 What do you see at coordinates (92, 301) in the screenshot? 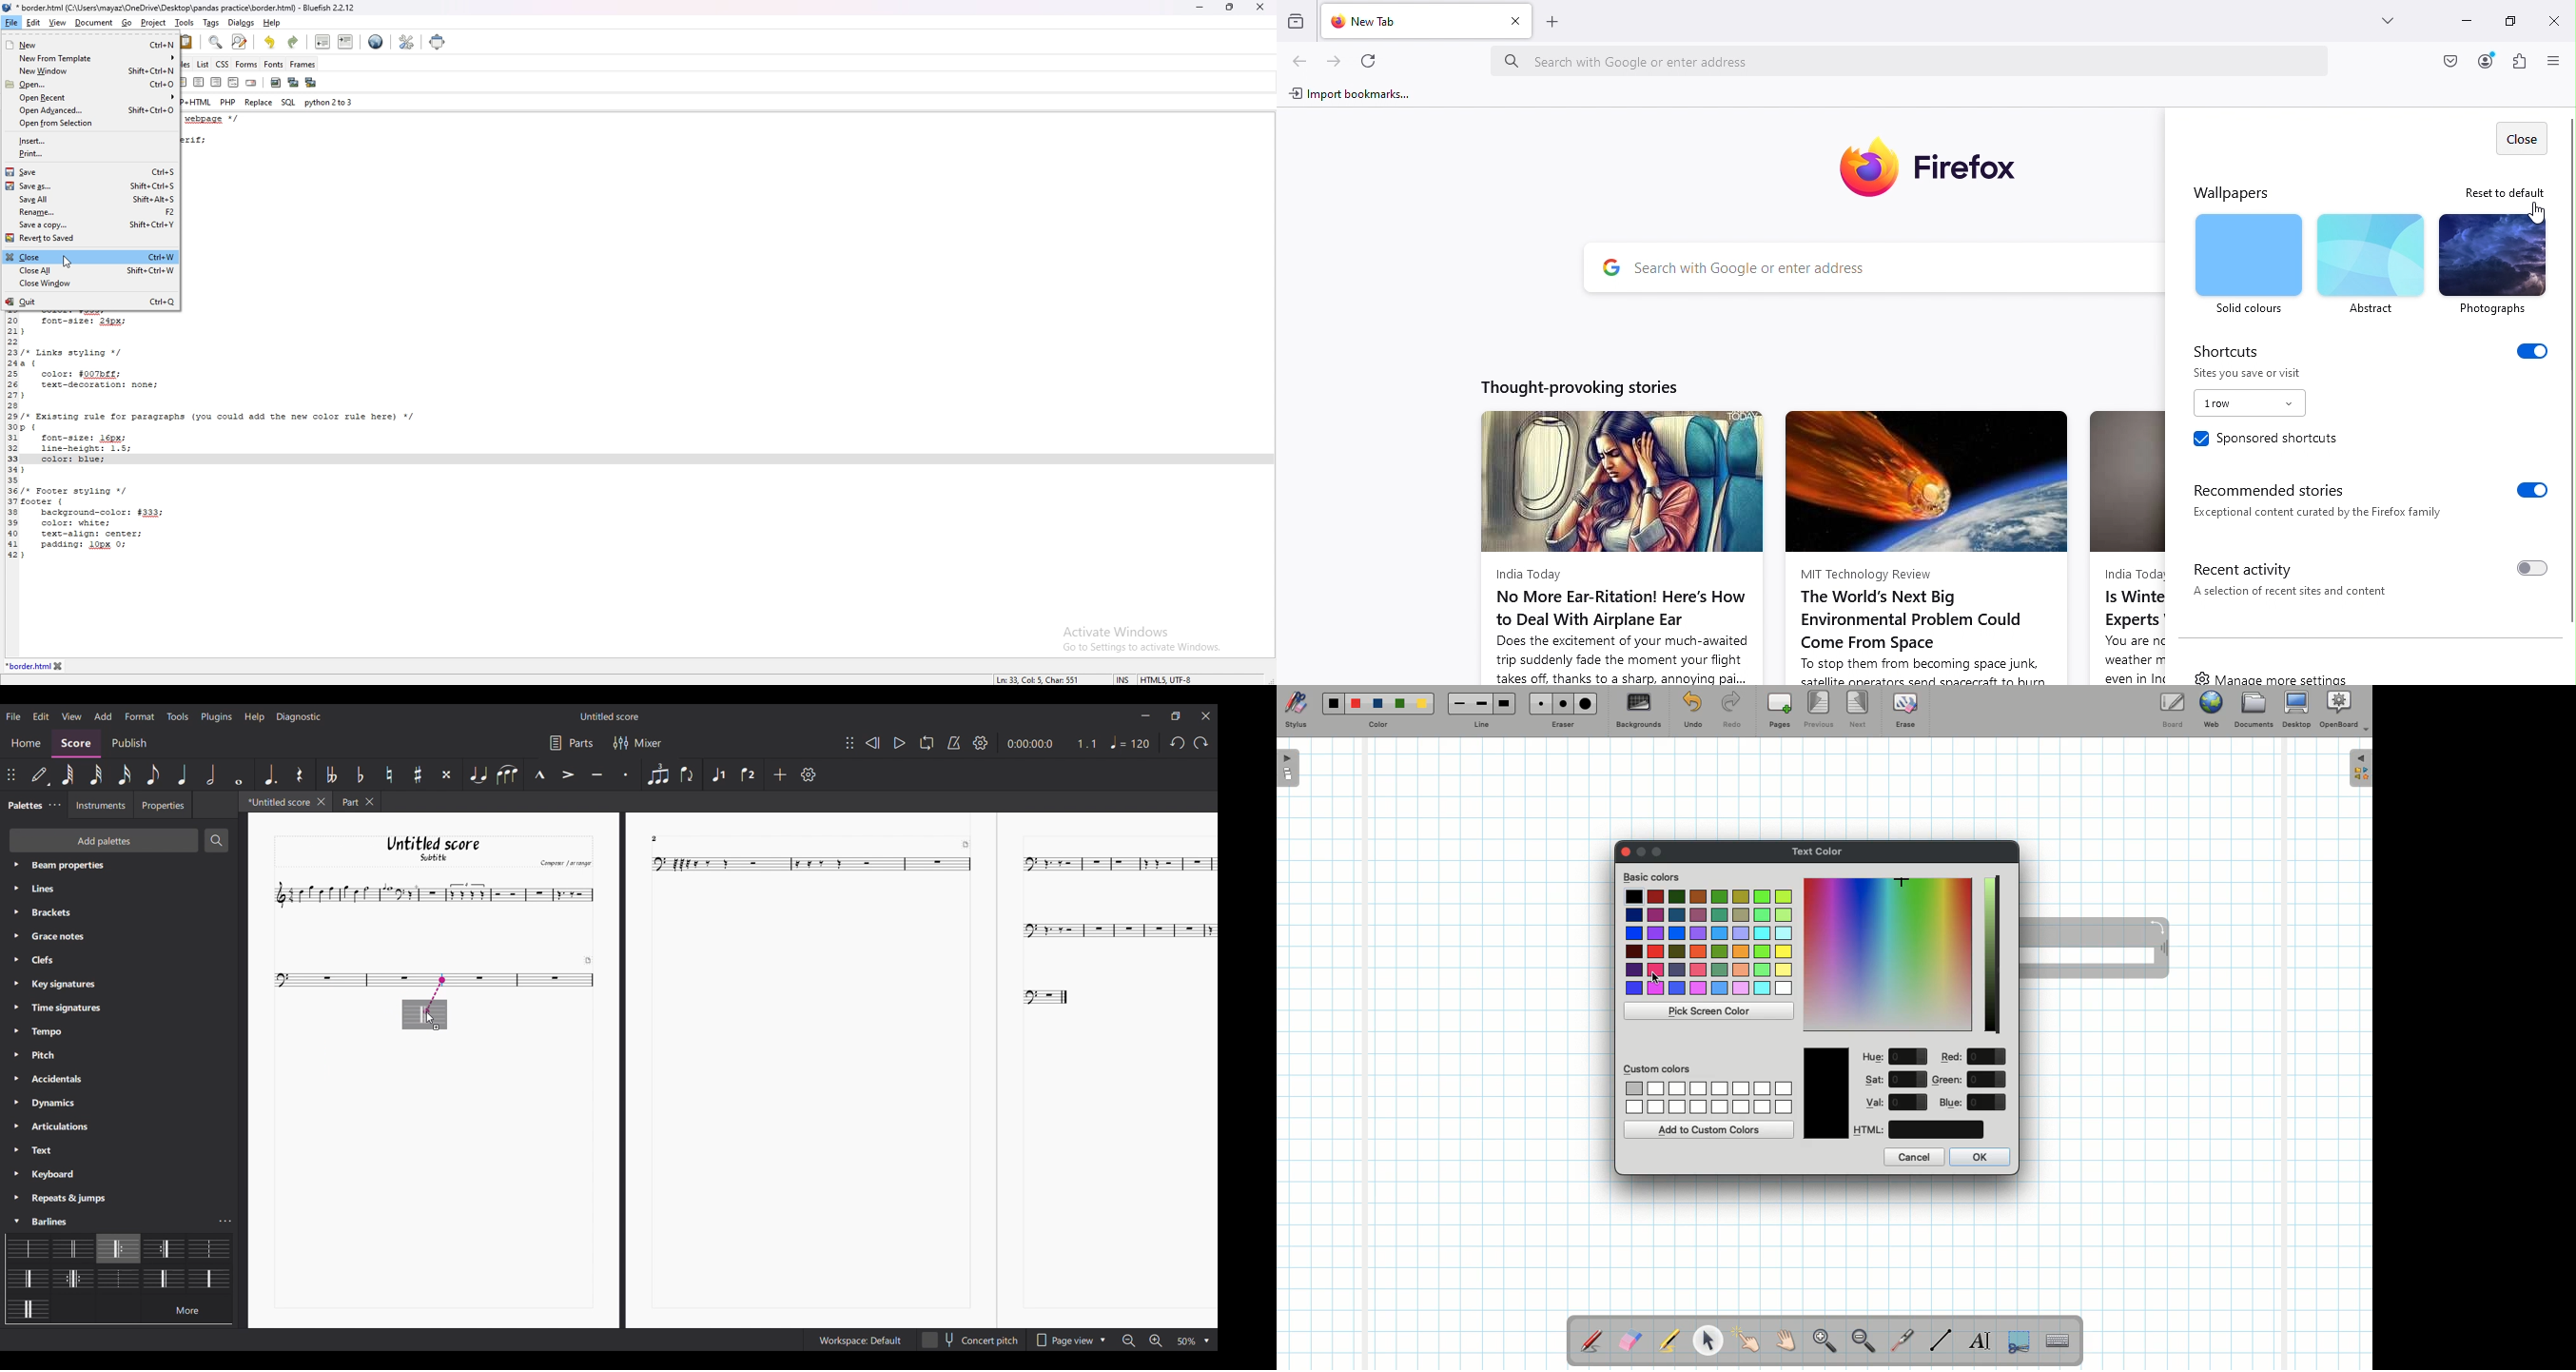
I see `quit` at bounding box center [92, 301].